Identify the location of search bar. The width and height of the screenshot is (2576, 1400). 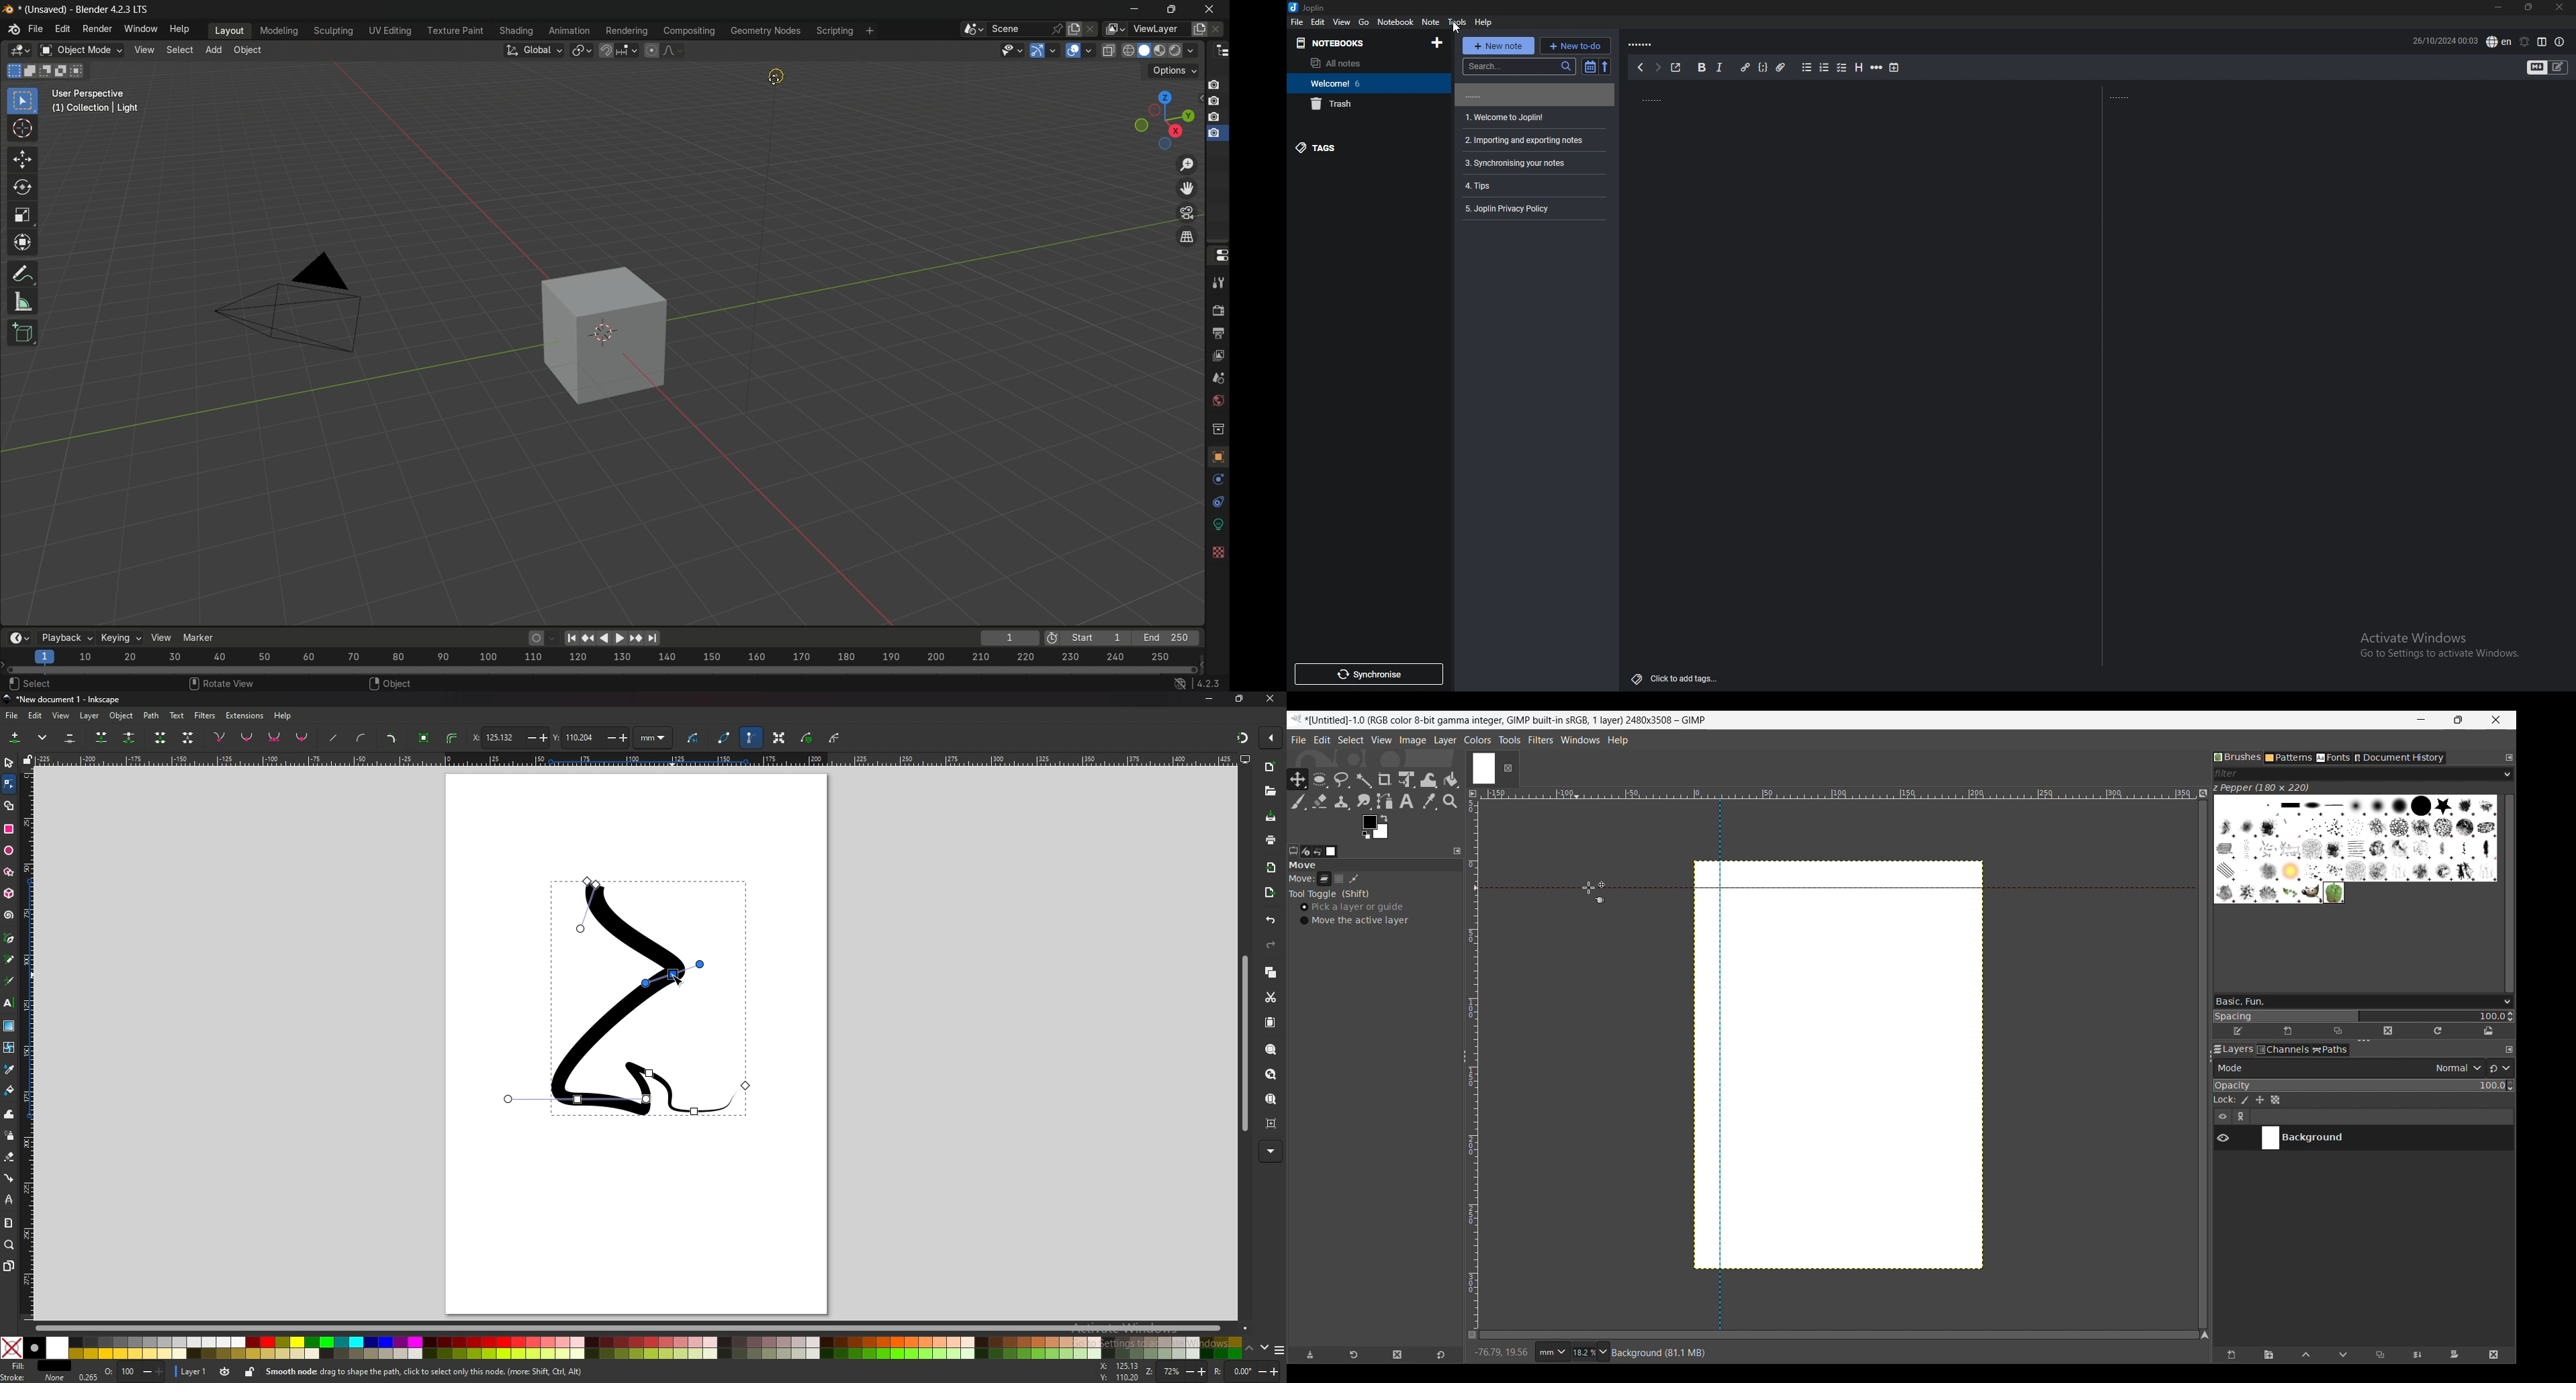
(1519, 66).